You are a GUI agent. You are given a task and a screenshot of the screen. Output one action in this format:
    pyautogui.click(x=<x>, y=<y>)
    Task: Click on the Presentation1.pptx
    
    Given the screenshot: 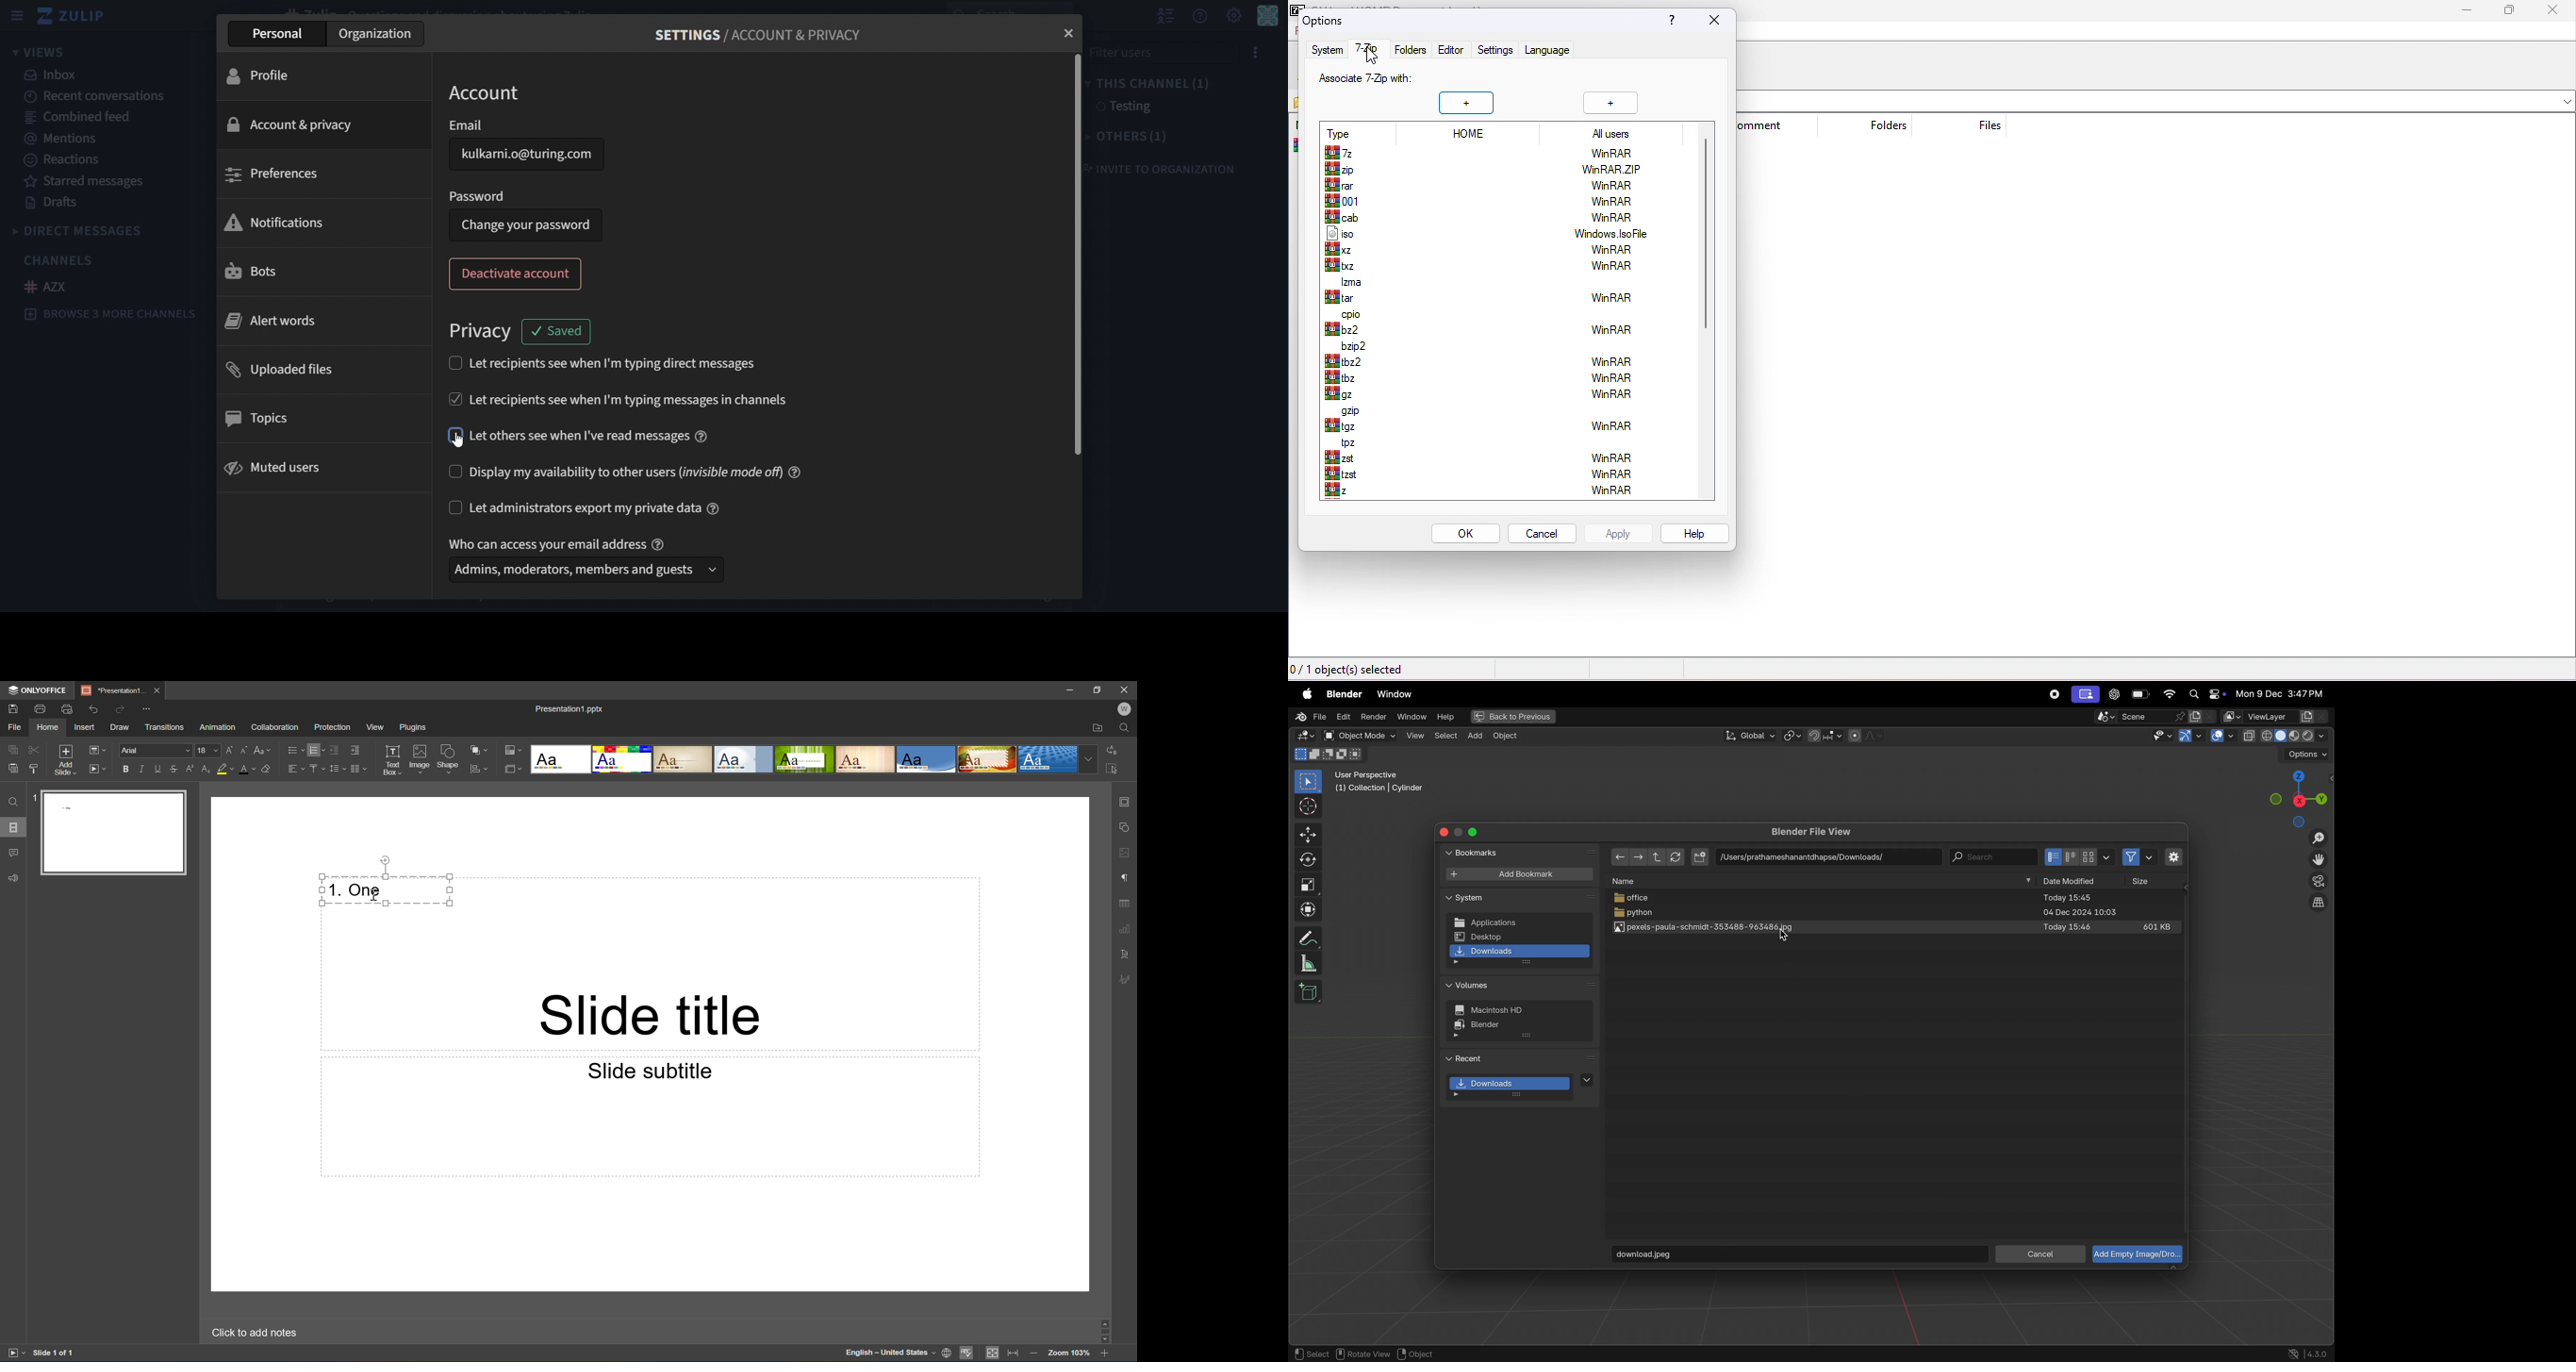 What is the action you would take?
    pyautogui.click(x=569, y=710)
    